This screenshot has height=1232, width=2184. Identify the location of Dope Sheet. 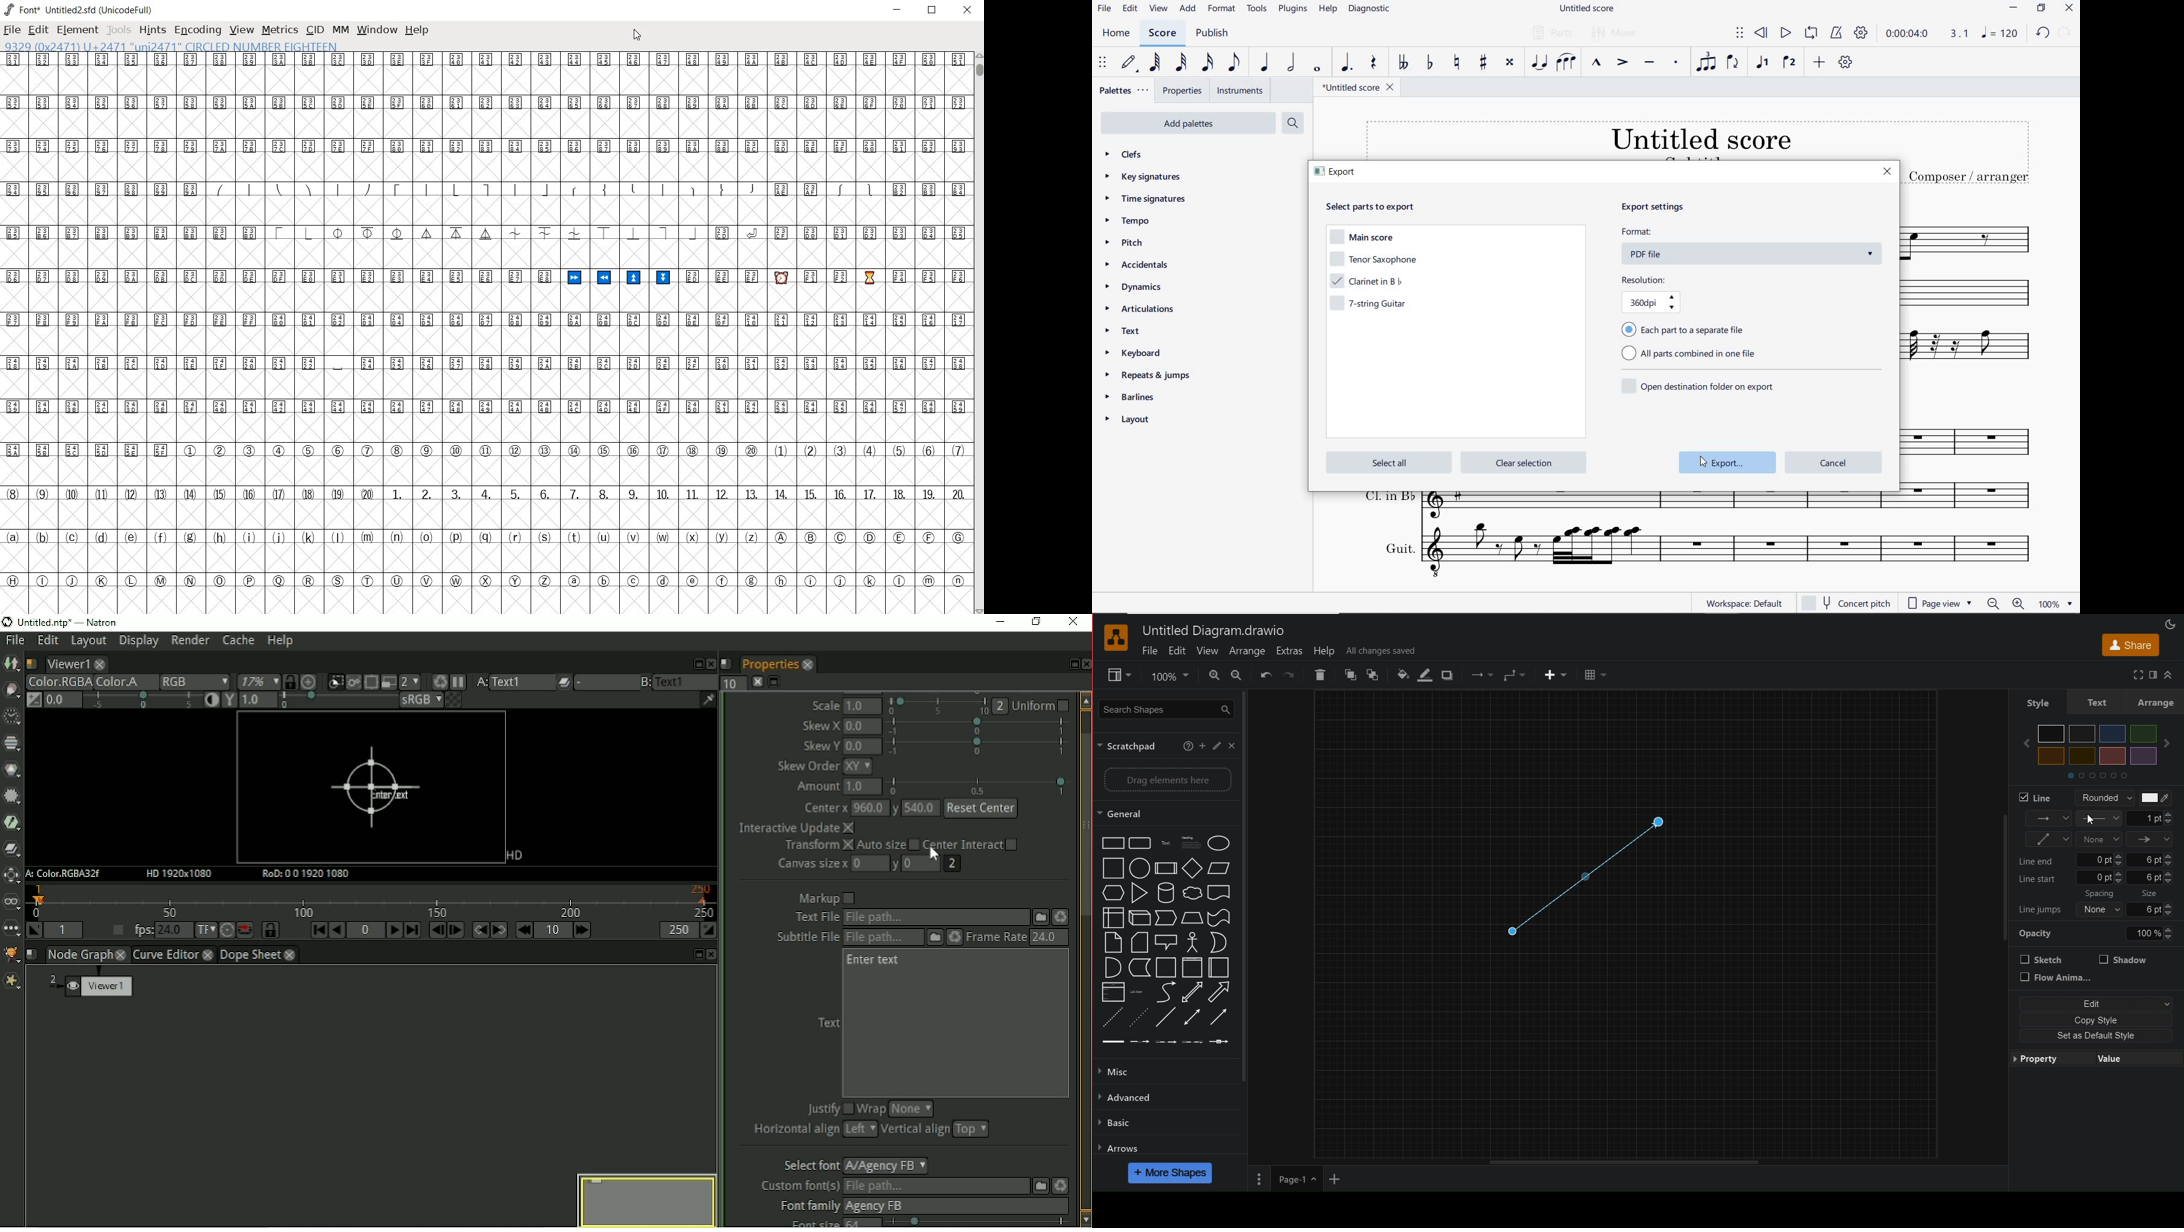
(251, 955).